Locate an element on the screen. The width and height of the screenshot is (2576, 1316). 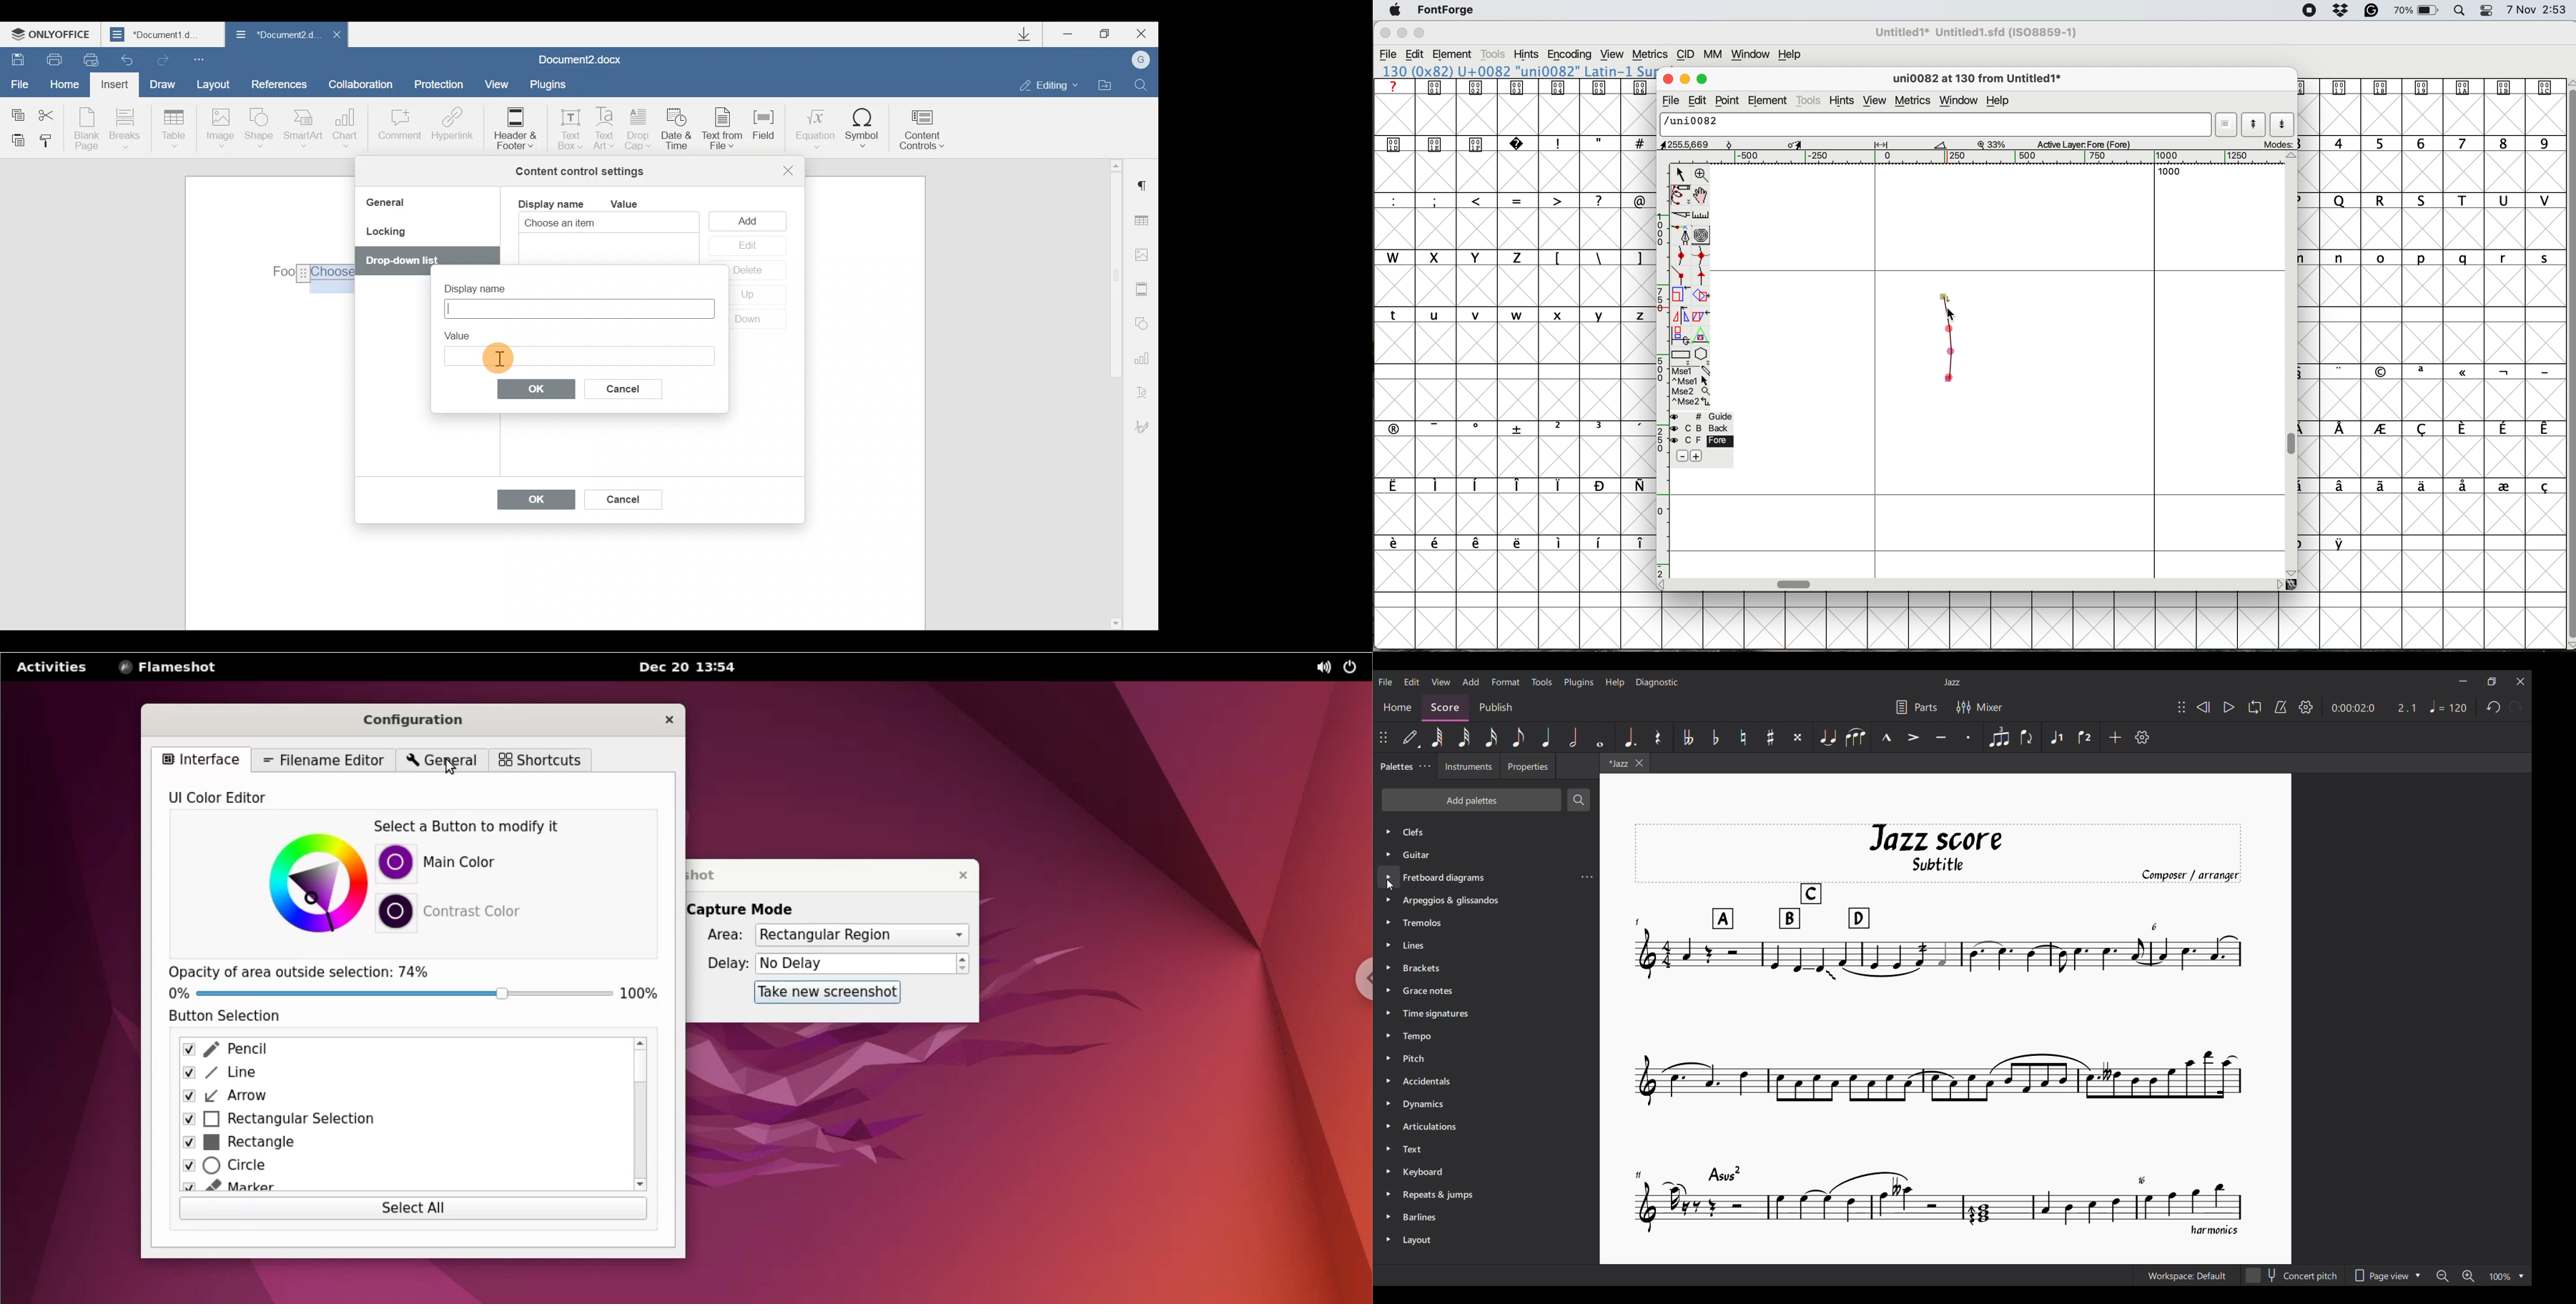
Metronome is located at coordinates (2281, 708).